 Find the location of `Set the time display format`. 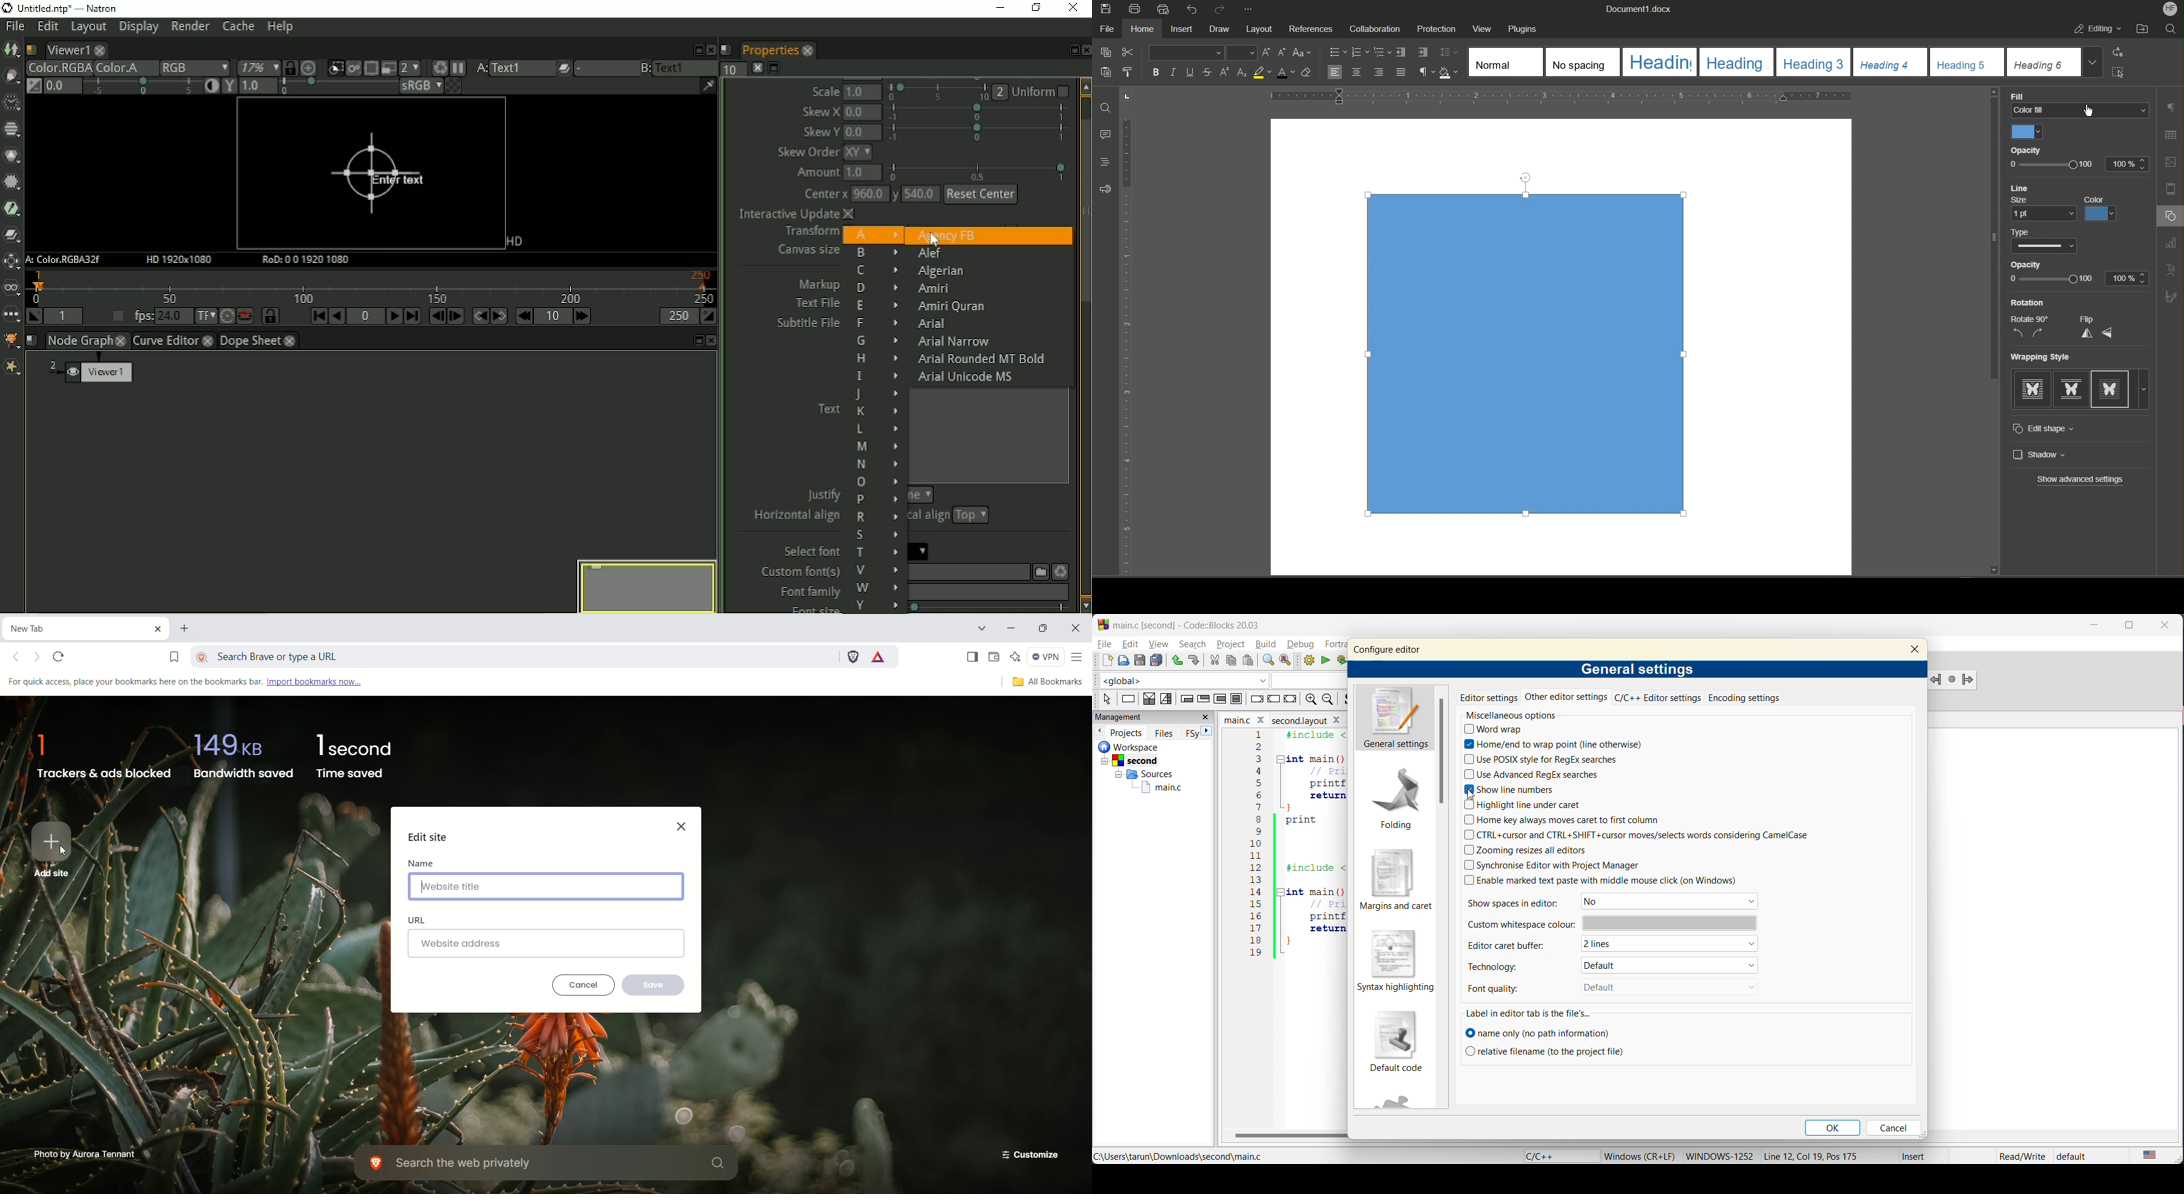

Set the time display format is located at coordinates (206, 316).